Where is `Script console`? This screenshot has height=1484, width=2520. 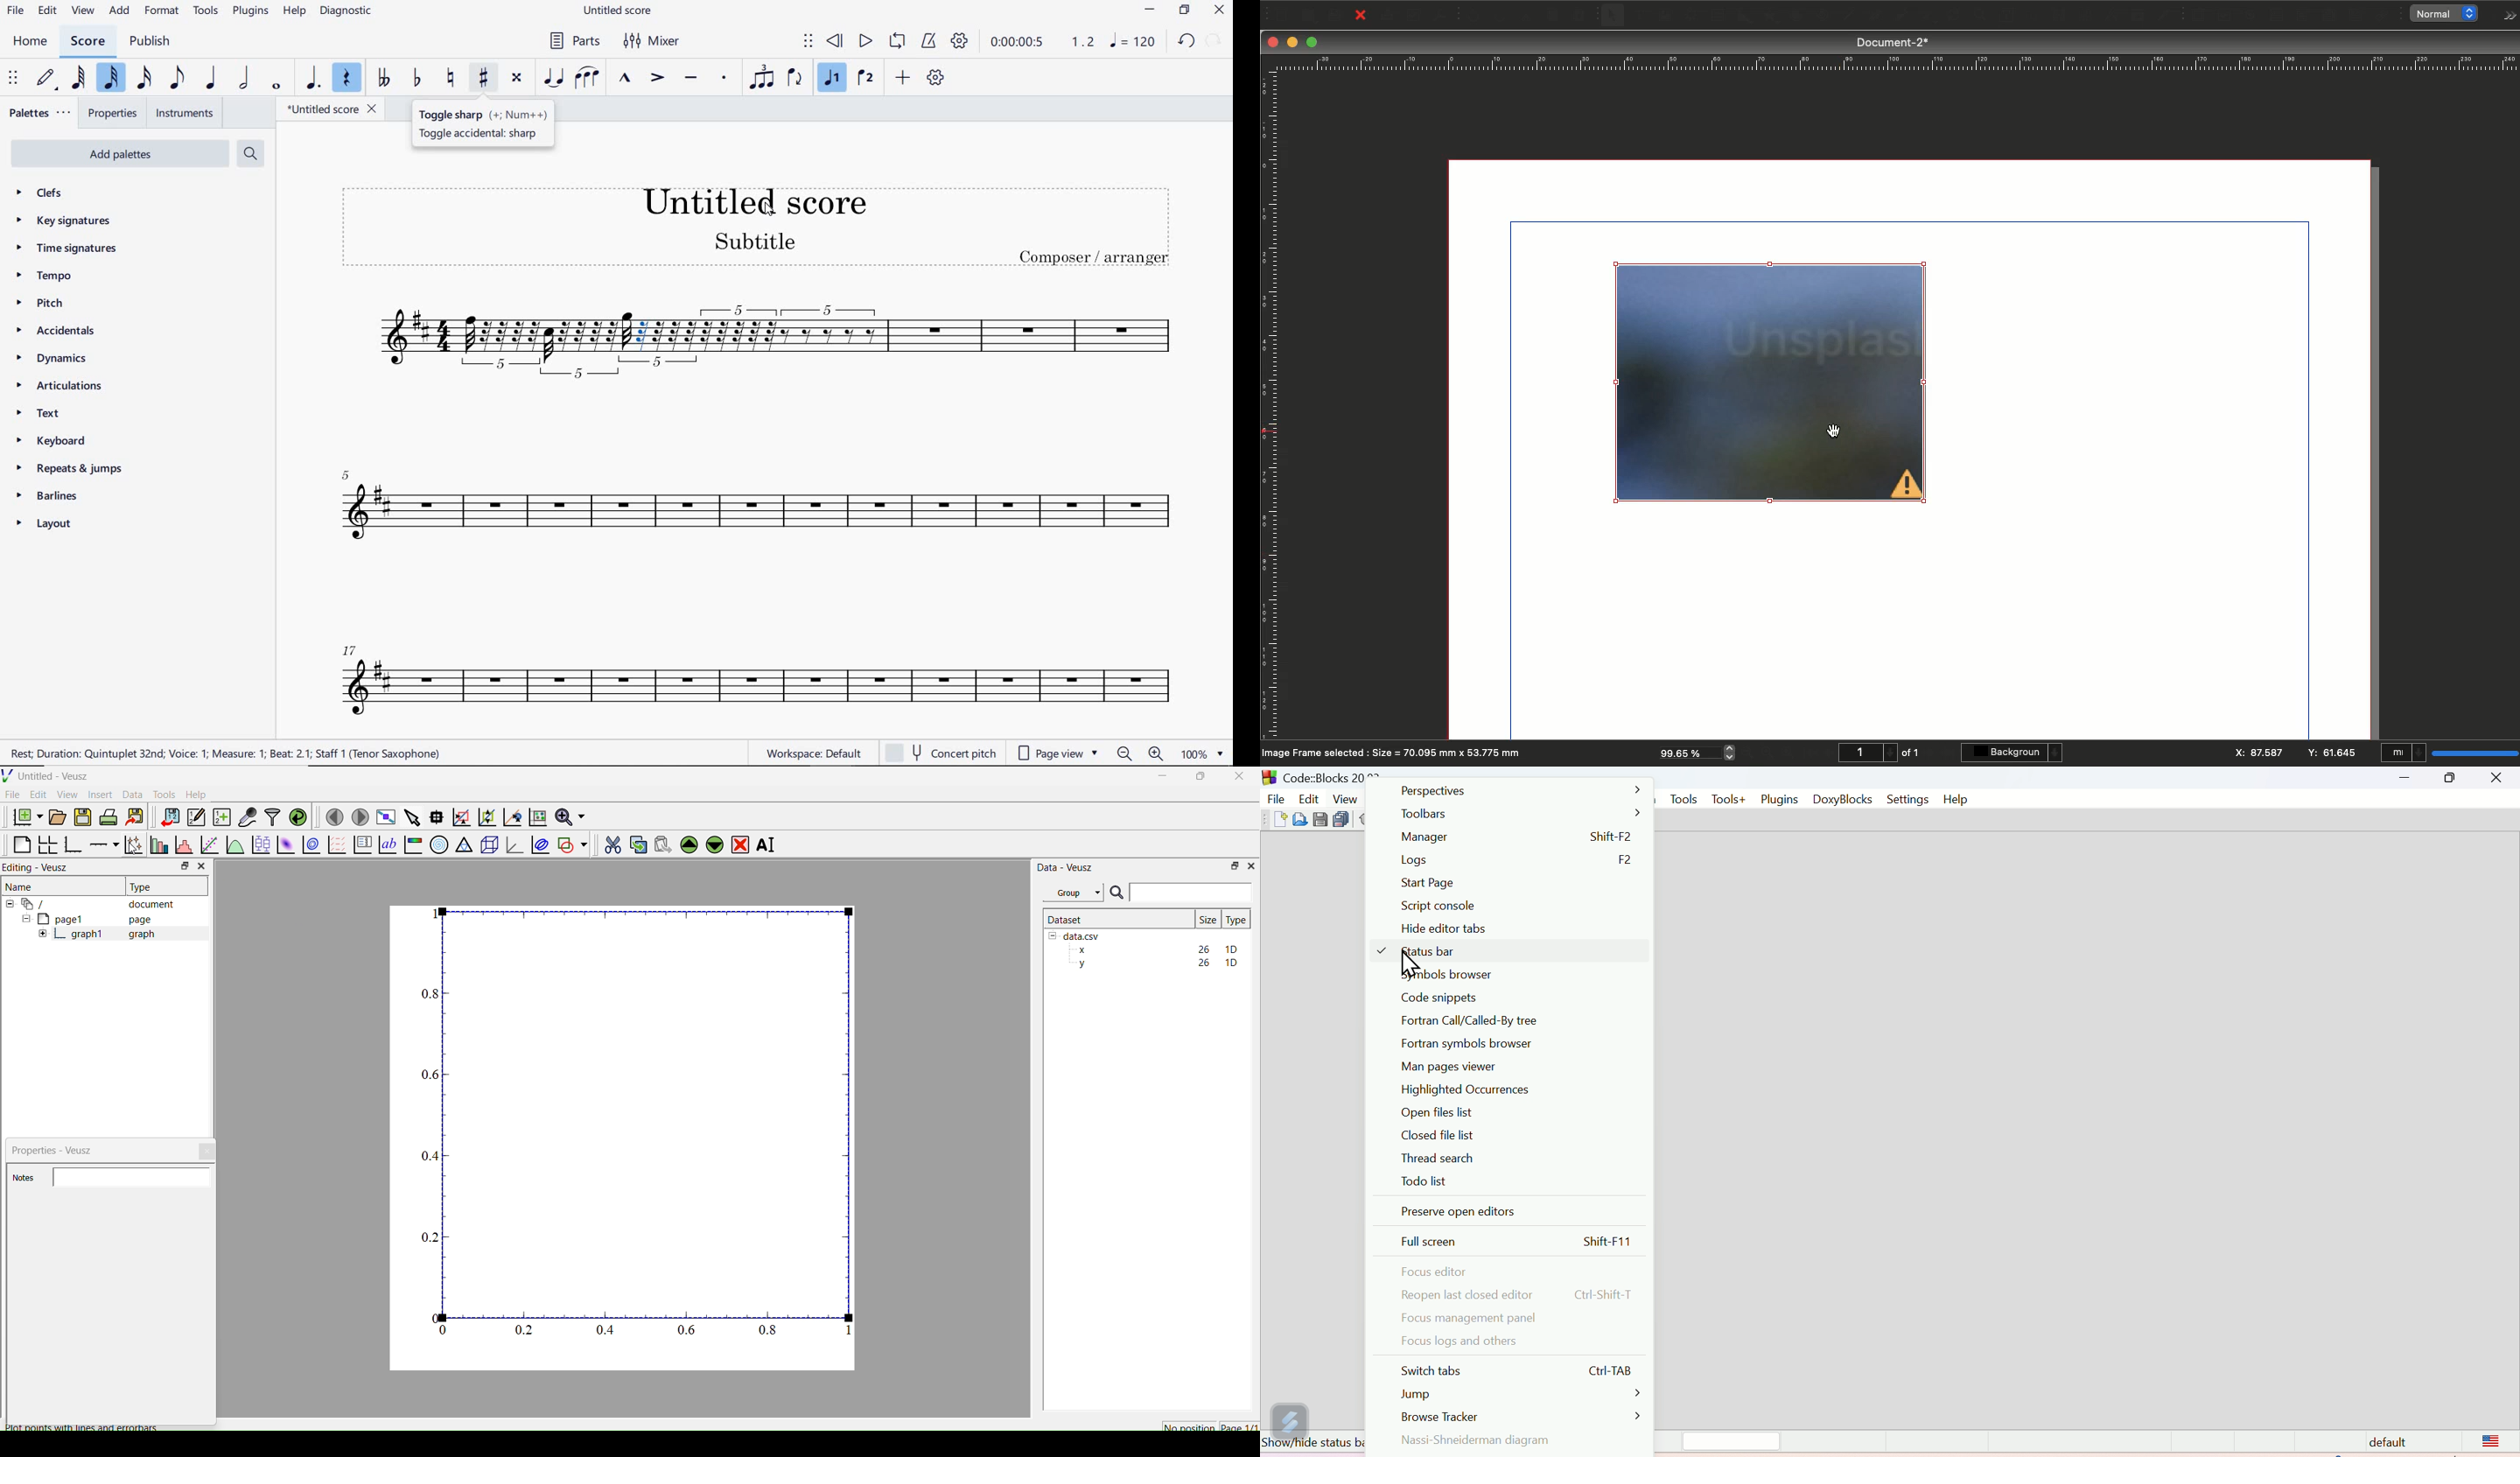 Script console is located at coordinates (1442, 910).